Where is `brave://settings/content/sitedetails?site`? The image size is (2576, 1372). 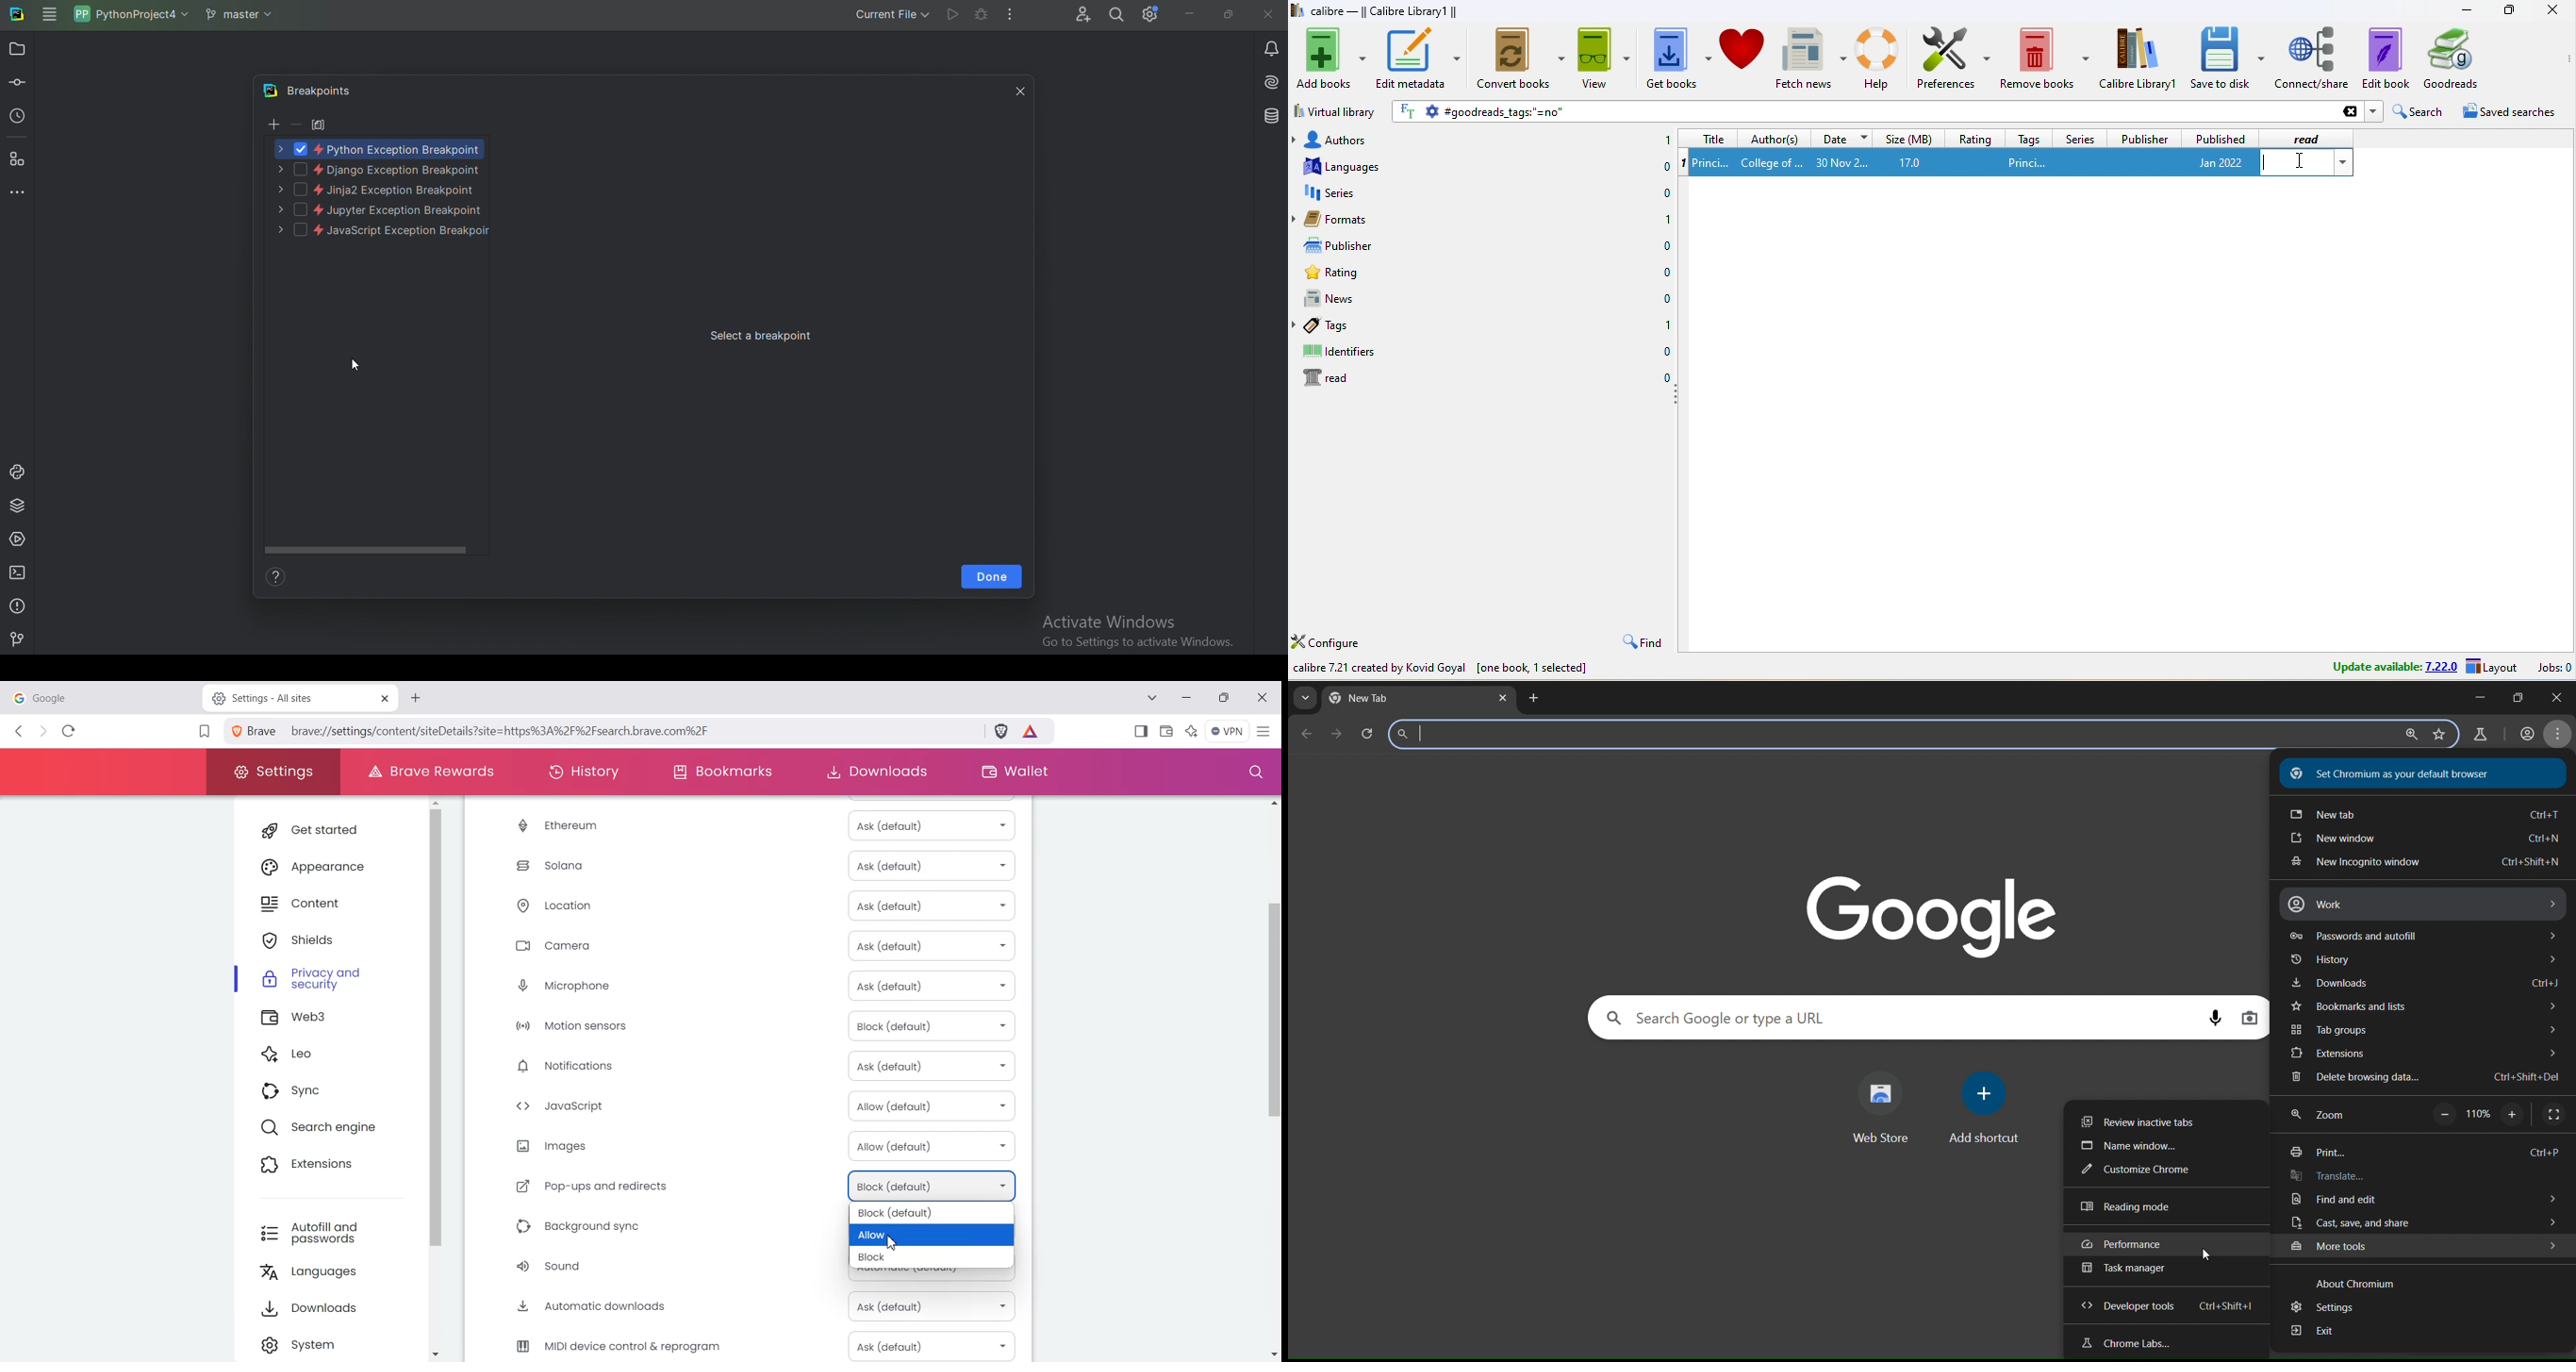
brave://settings/content/sitedetails?site is located at coordinates (511, 730).